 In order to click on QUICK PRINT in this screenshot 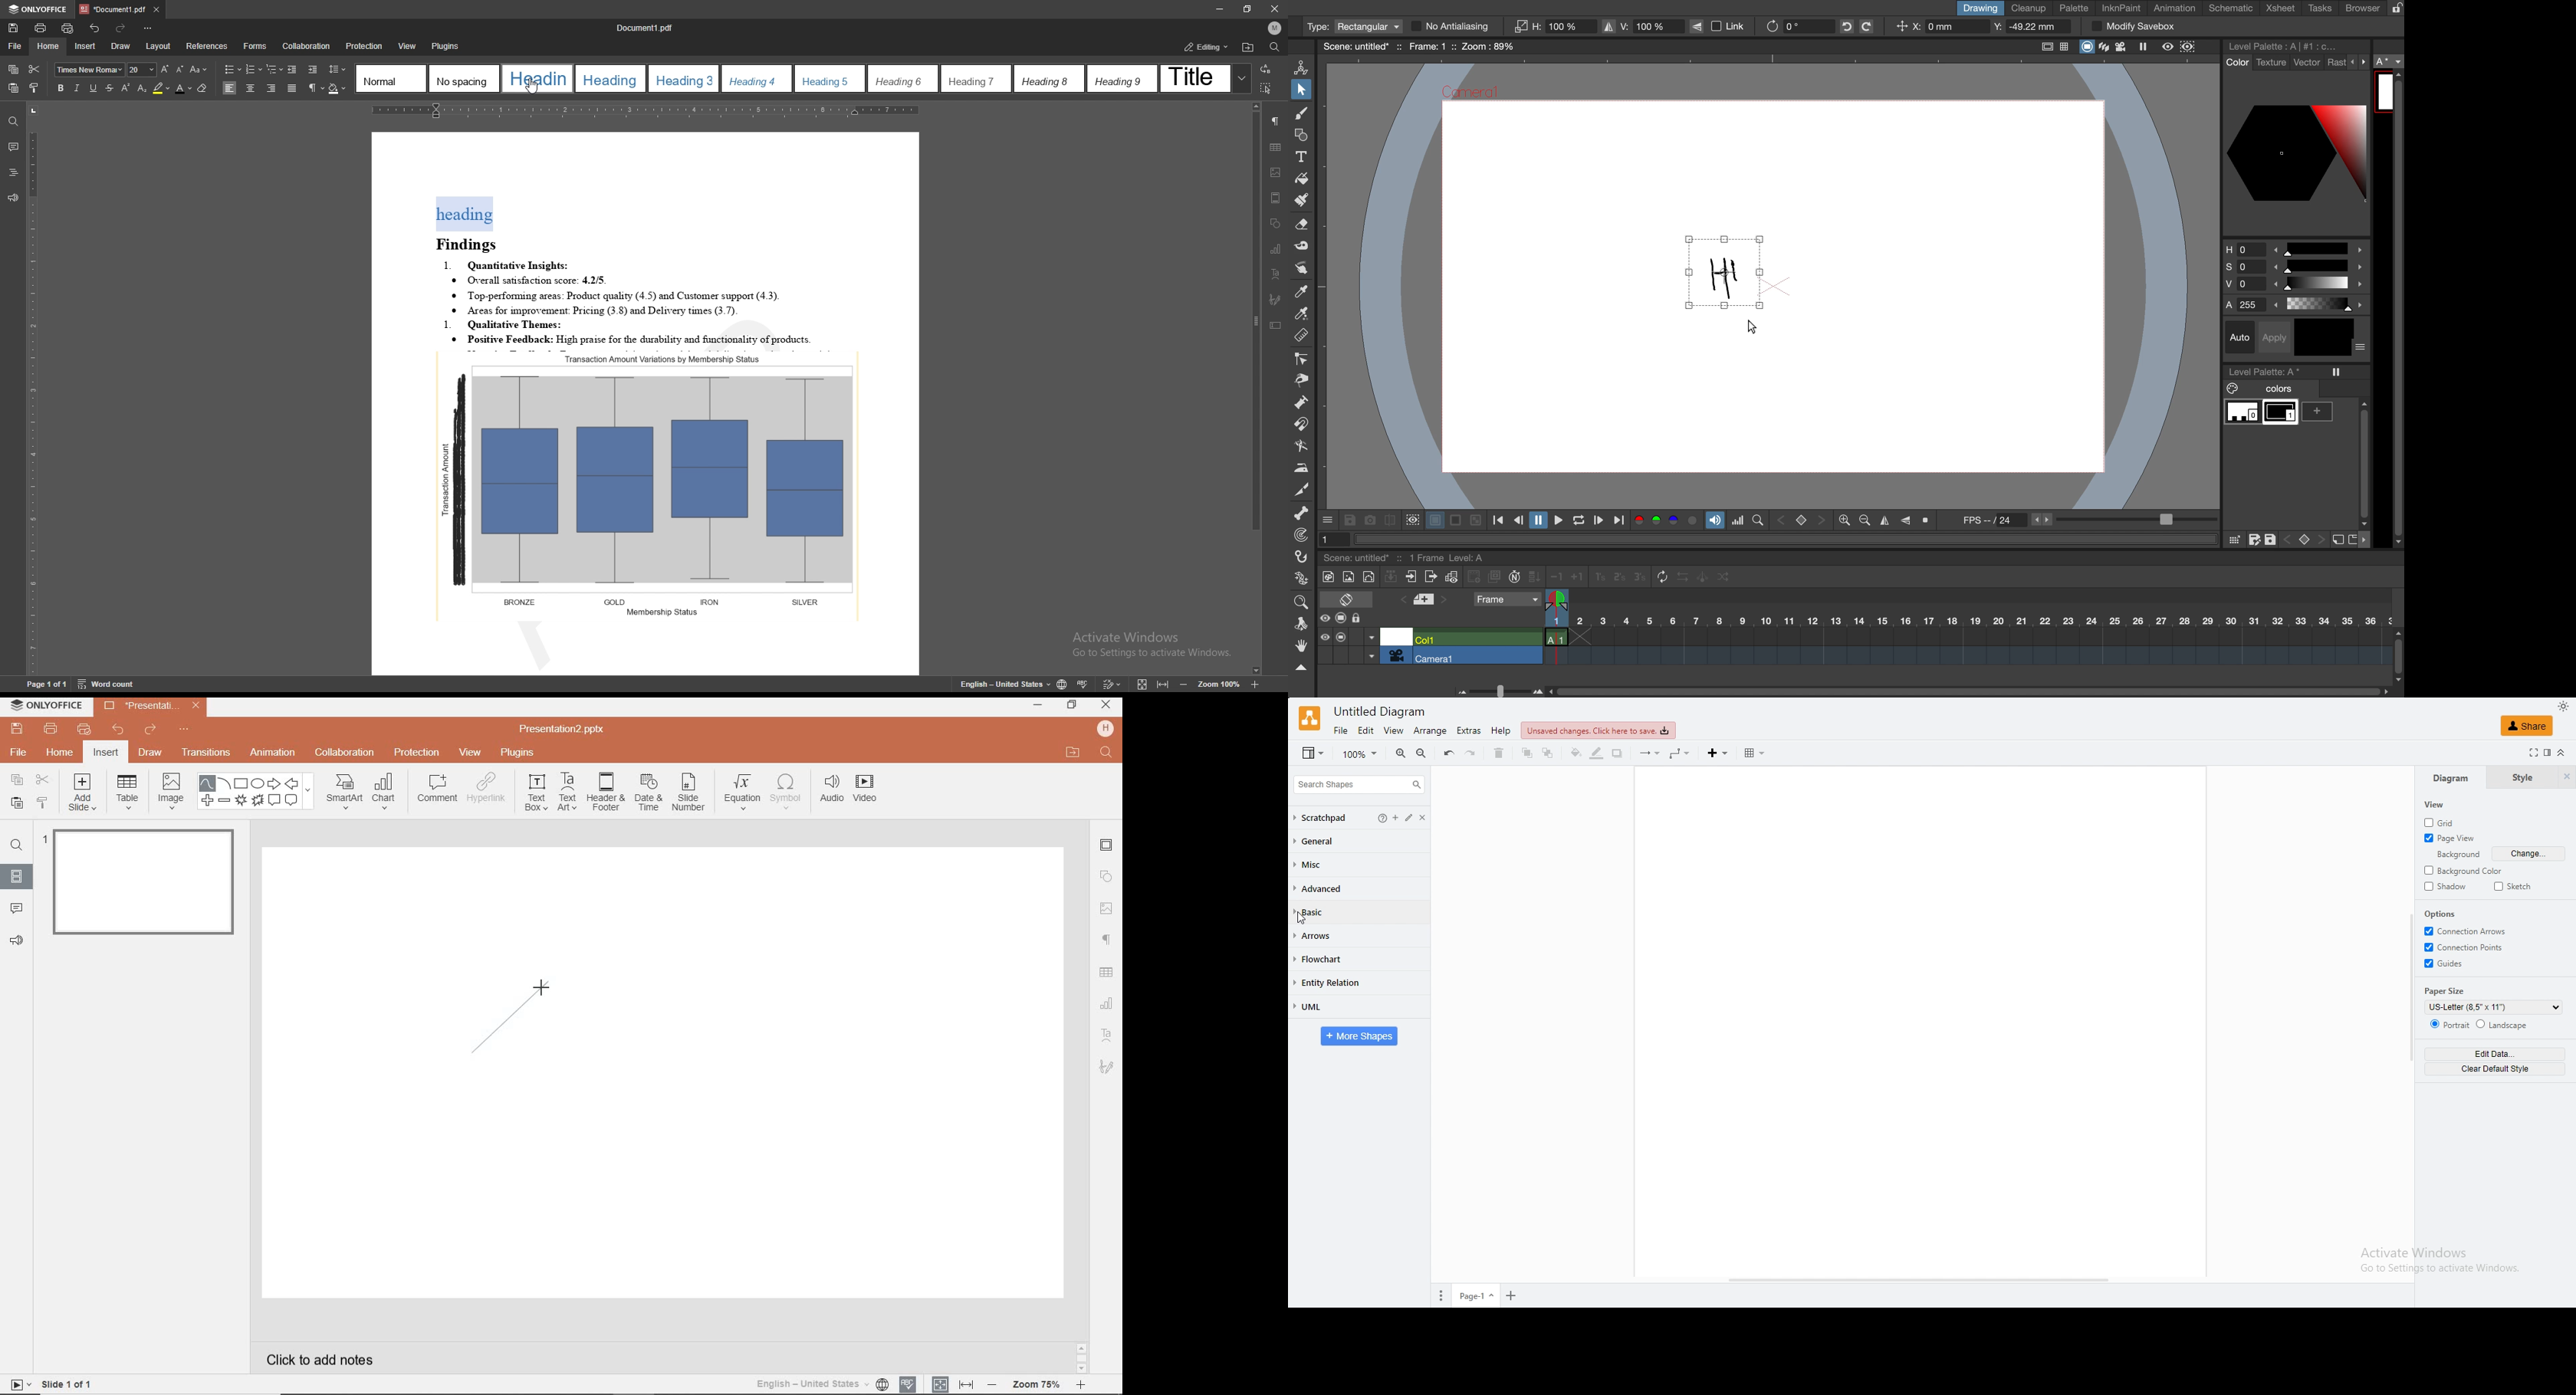, I will do `click(83, 730)`.